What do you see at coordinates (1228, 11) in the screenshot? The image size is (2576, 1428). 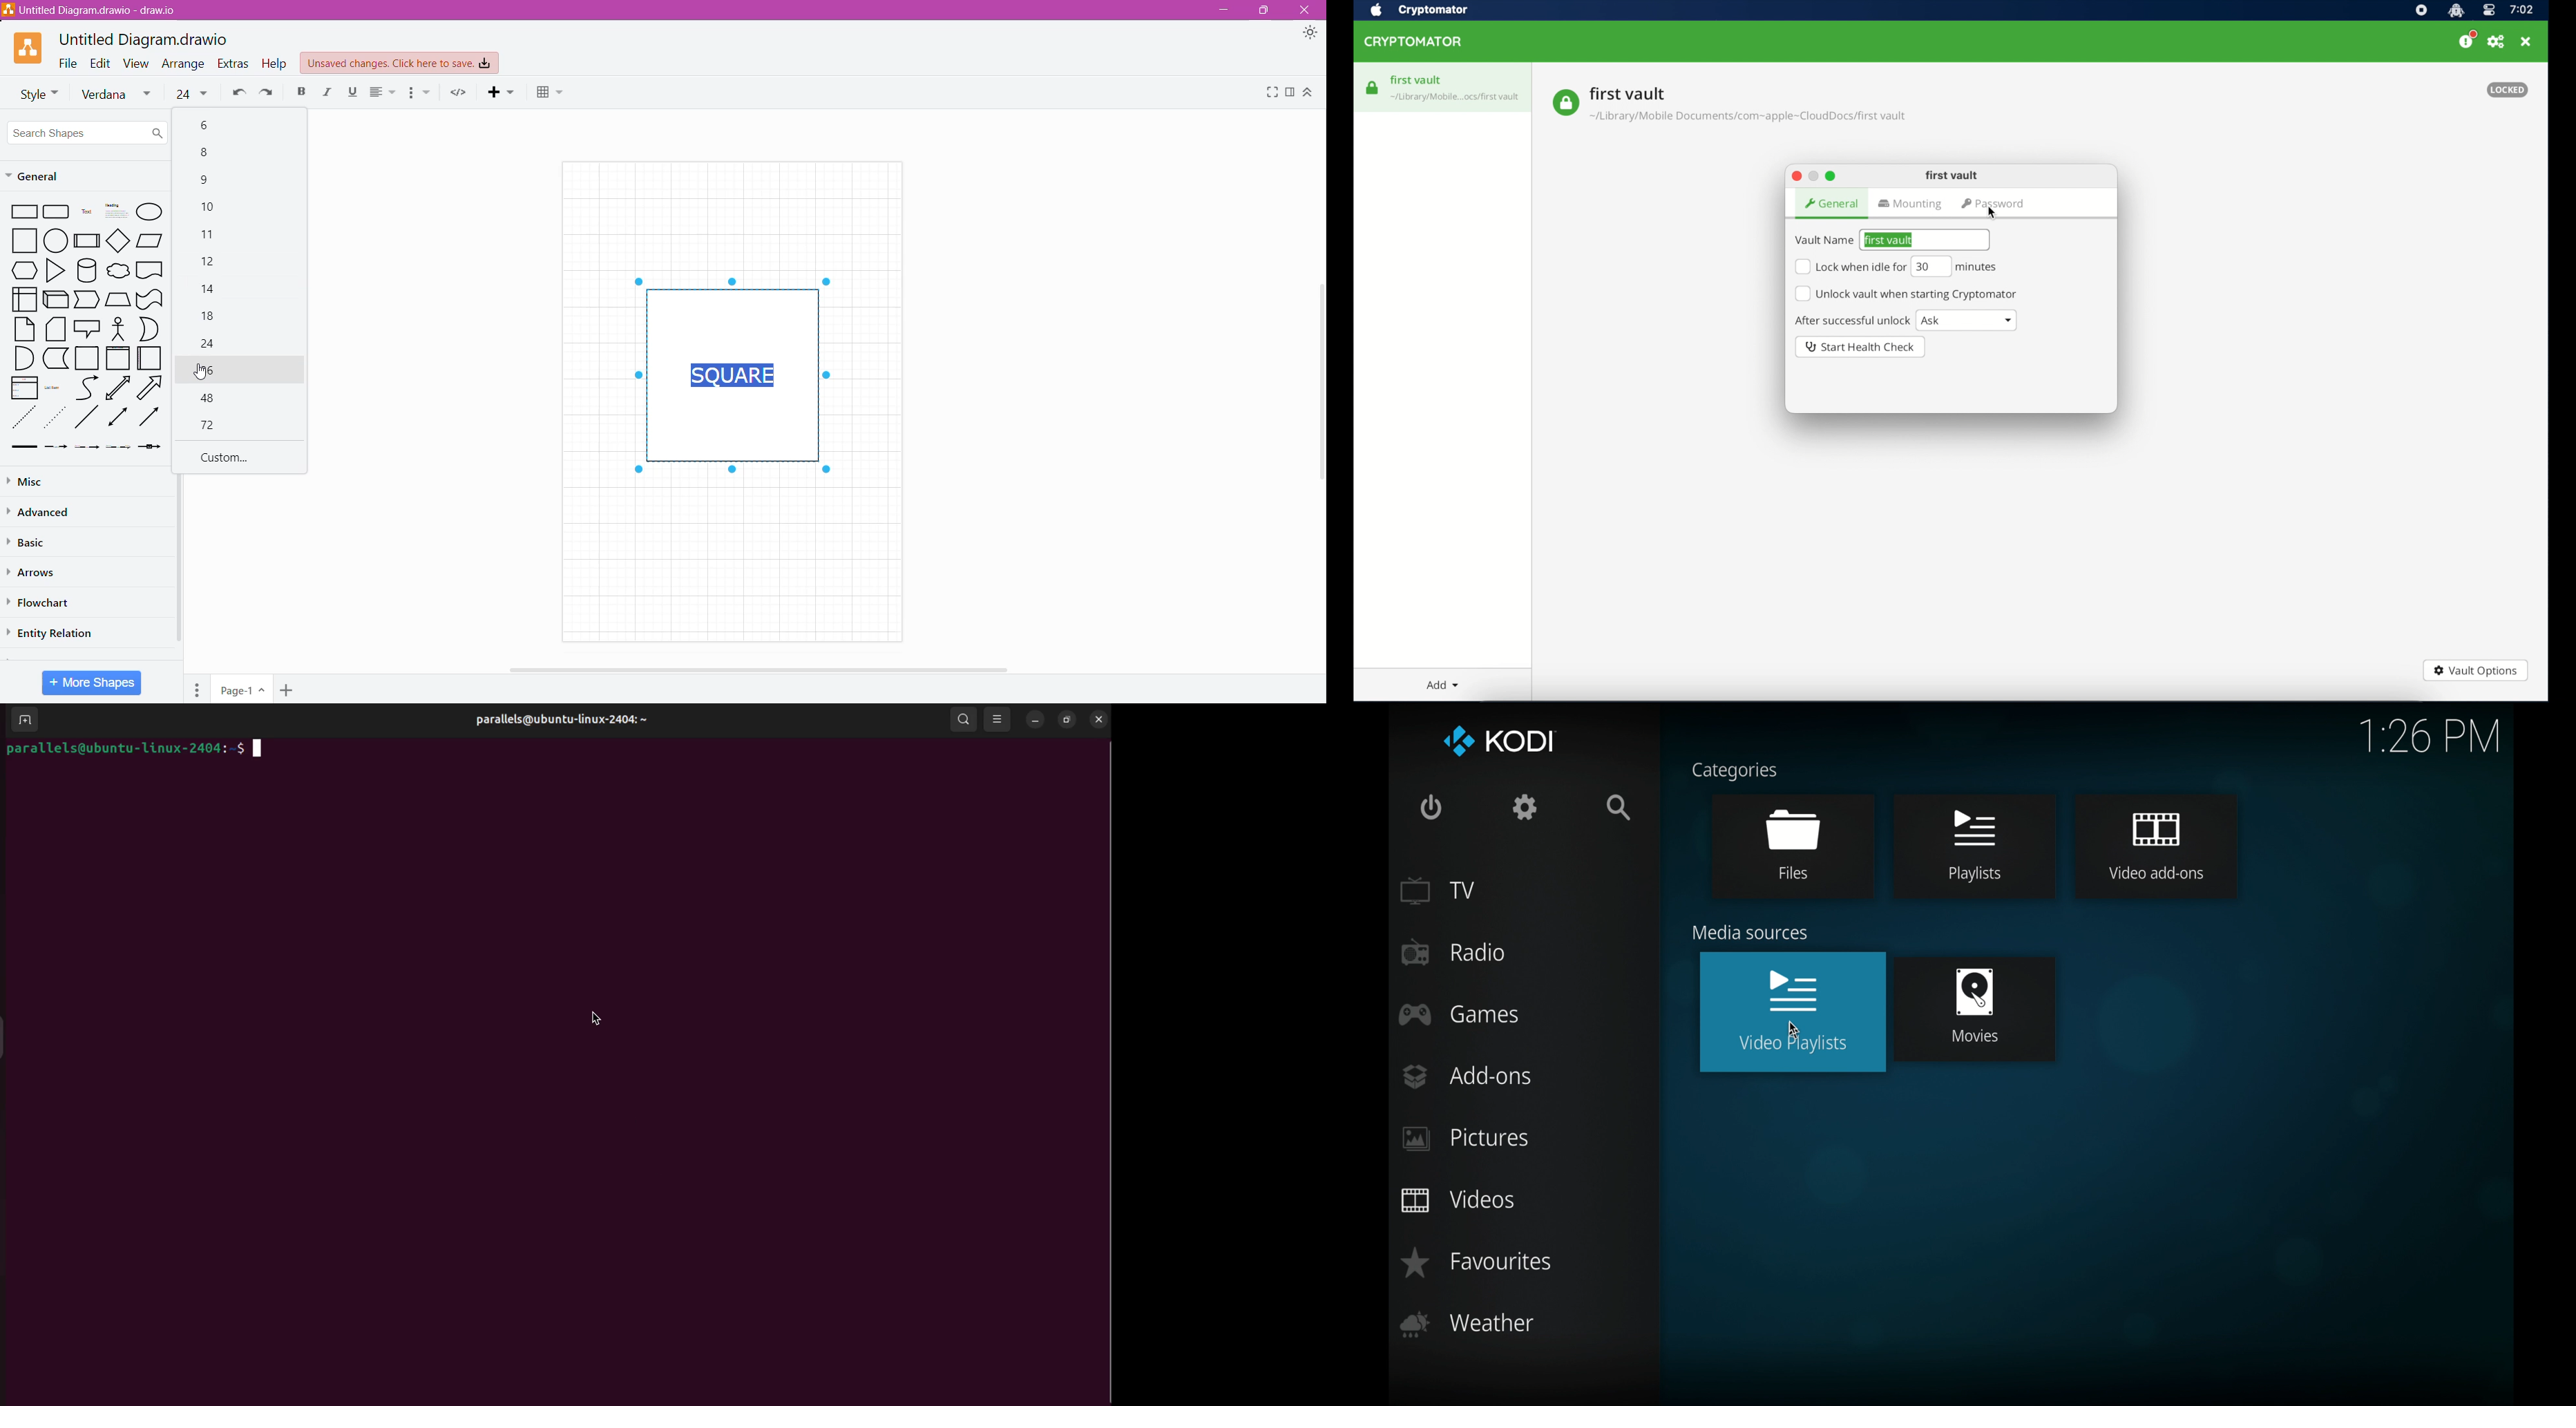 I see `Minimize` at bounding box center [1228, 11].